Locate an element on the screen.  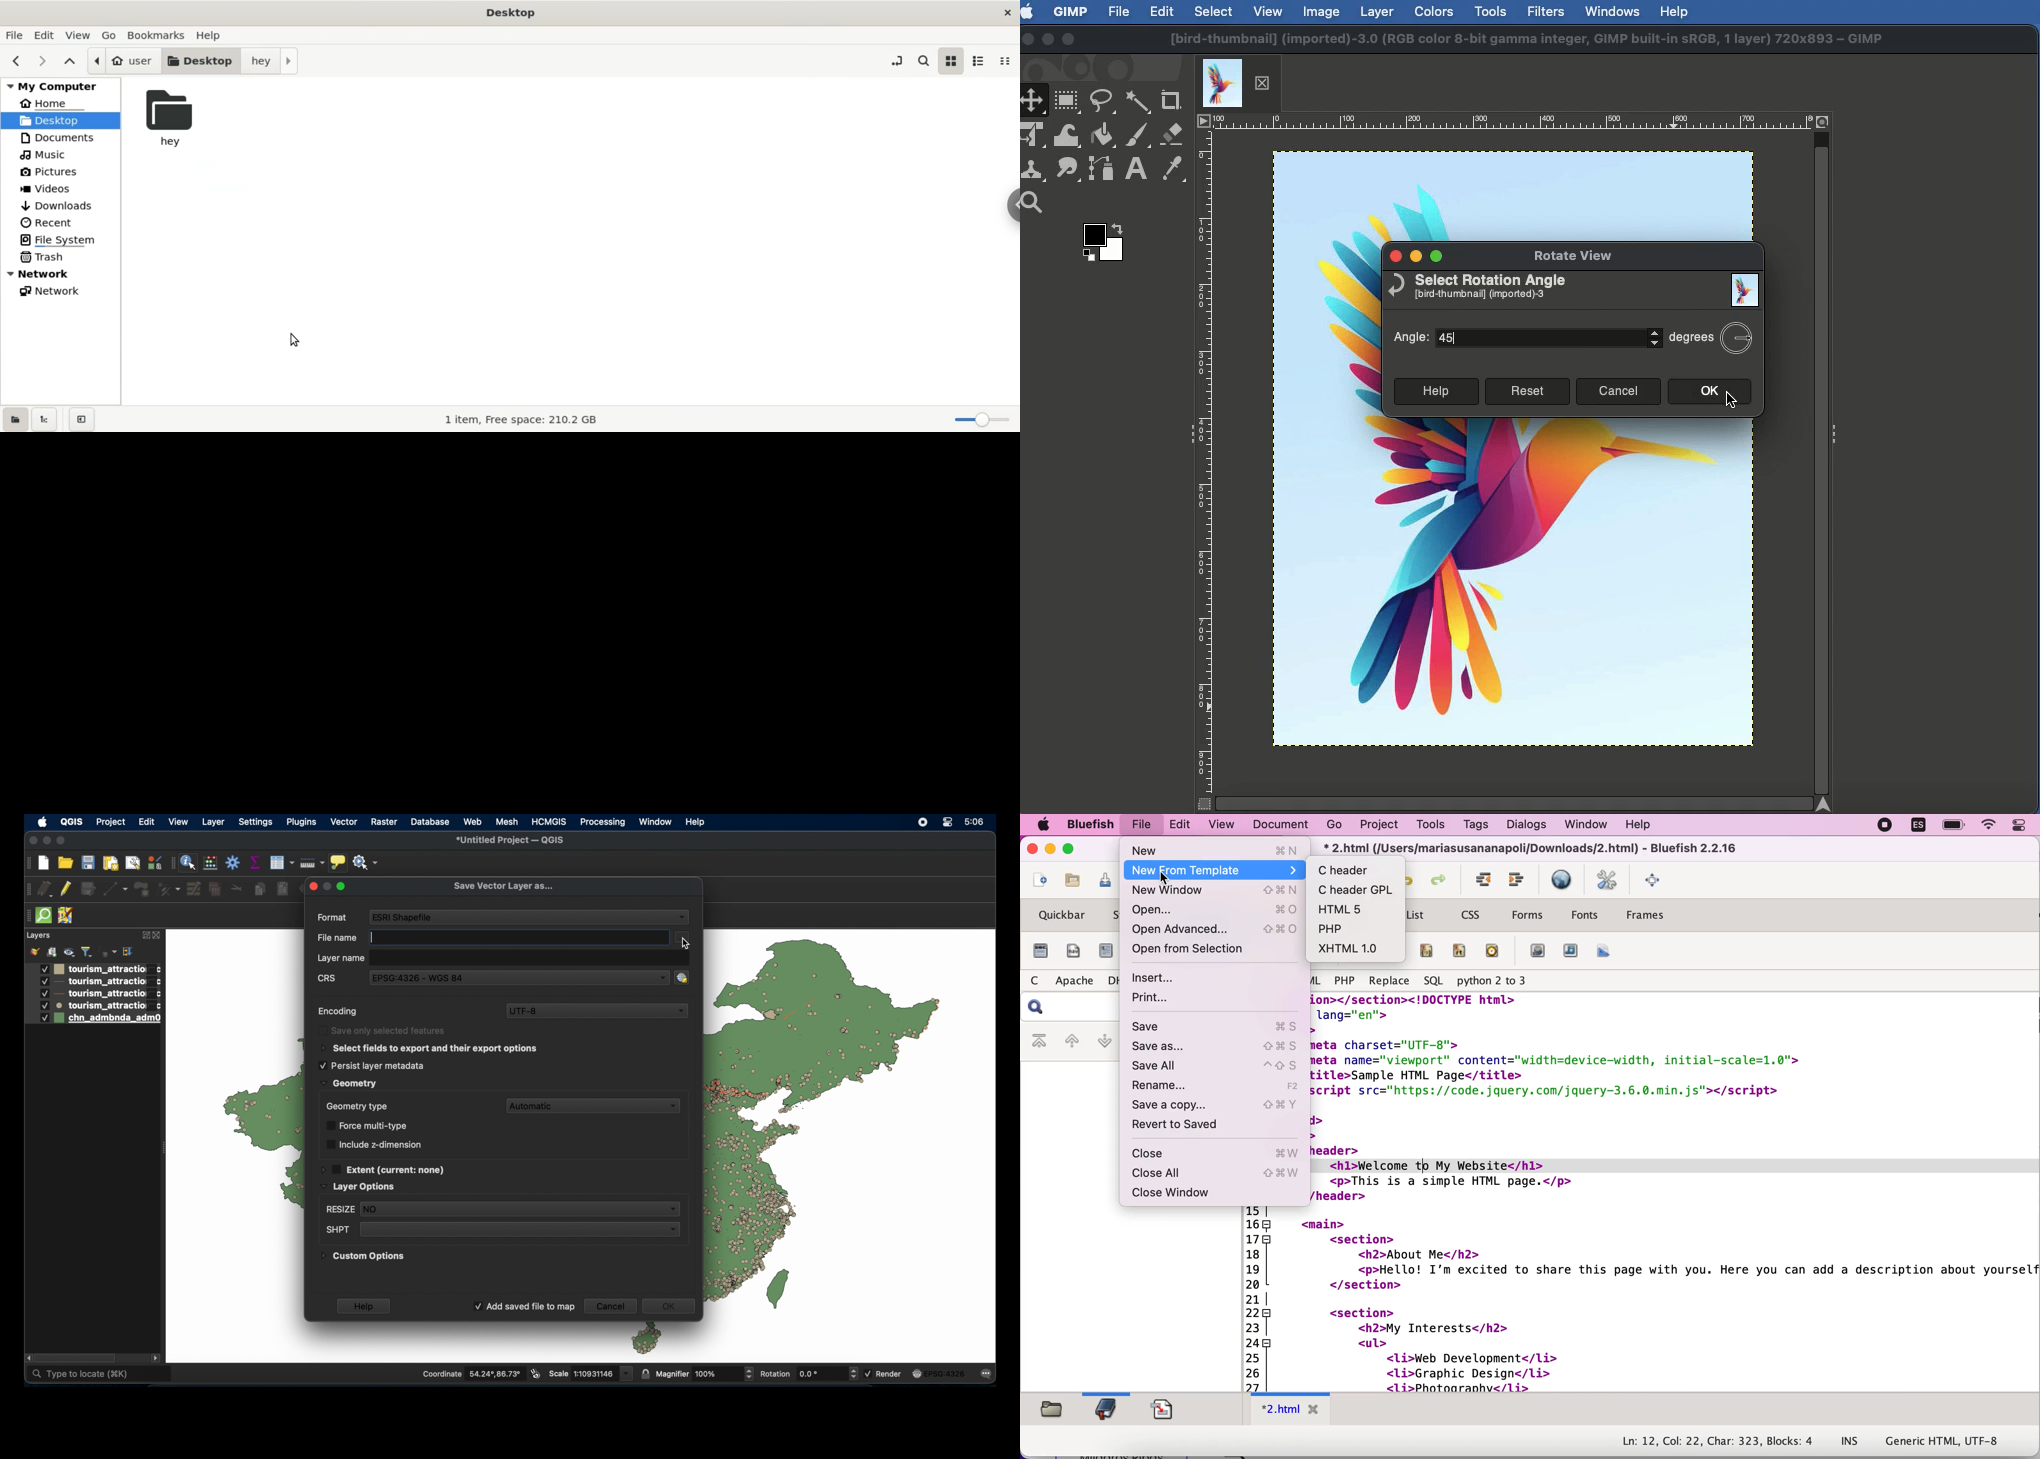
previous bookmark is located at coordinates (1071, 1039).